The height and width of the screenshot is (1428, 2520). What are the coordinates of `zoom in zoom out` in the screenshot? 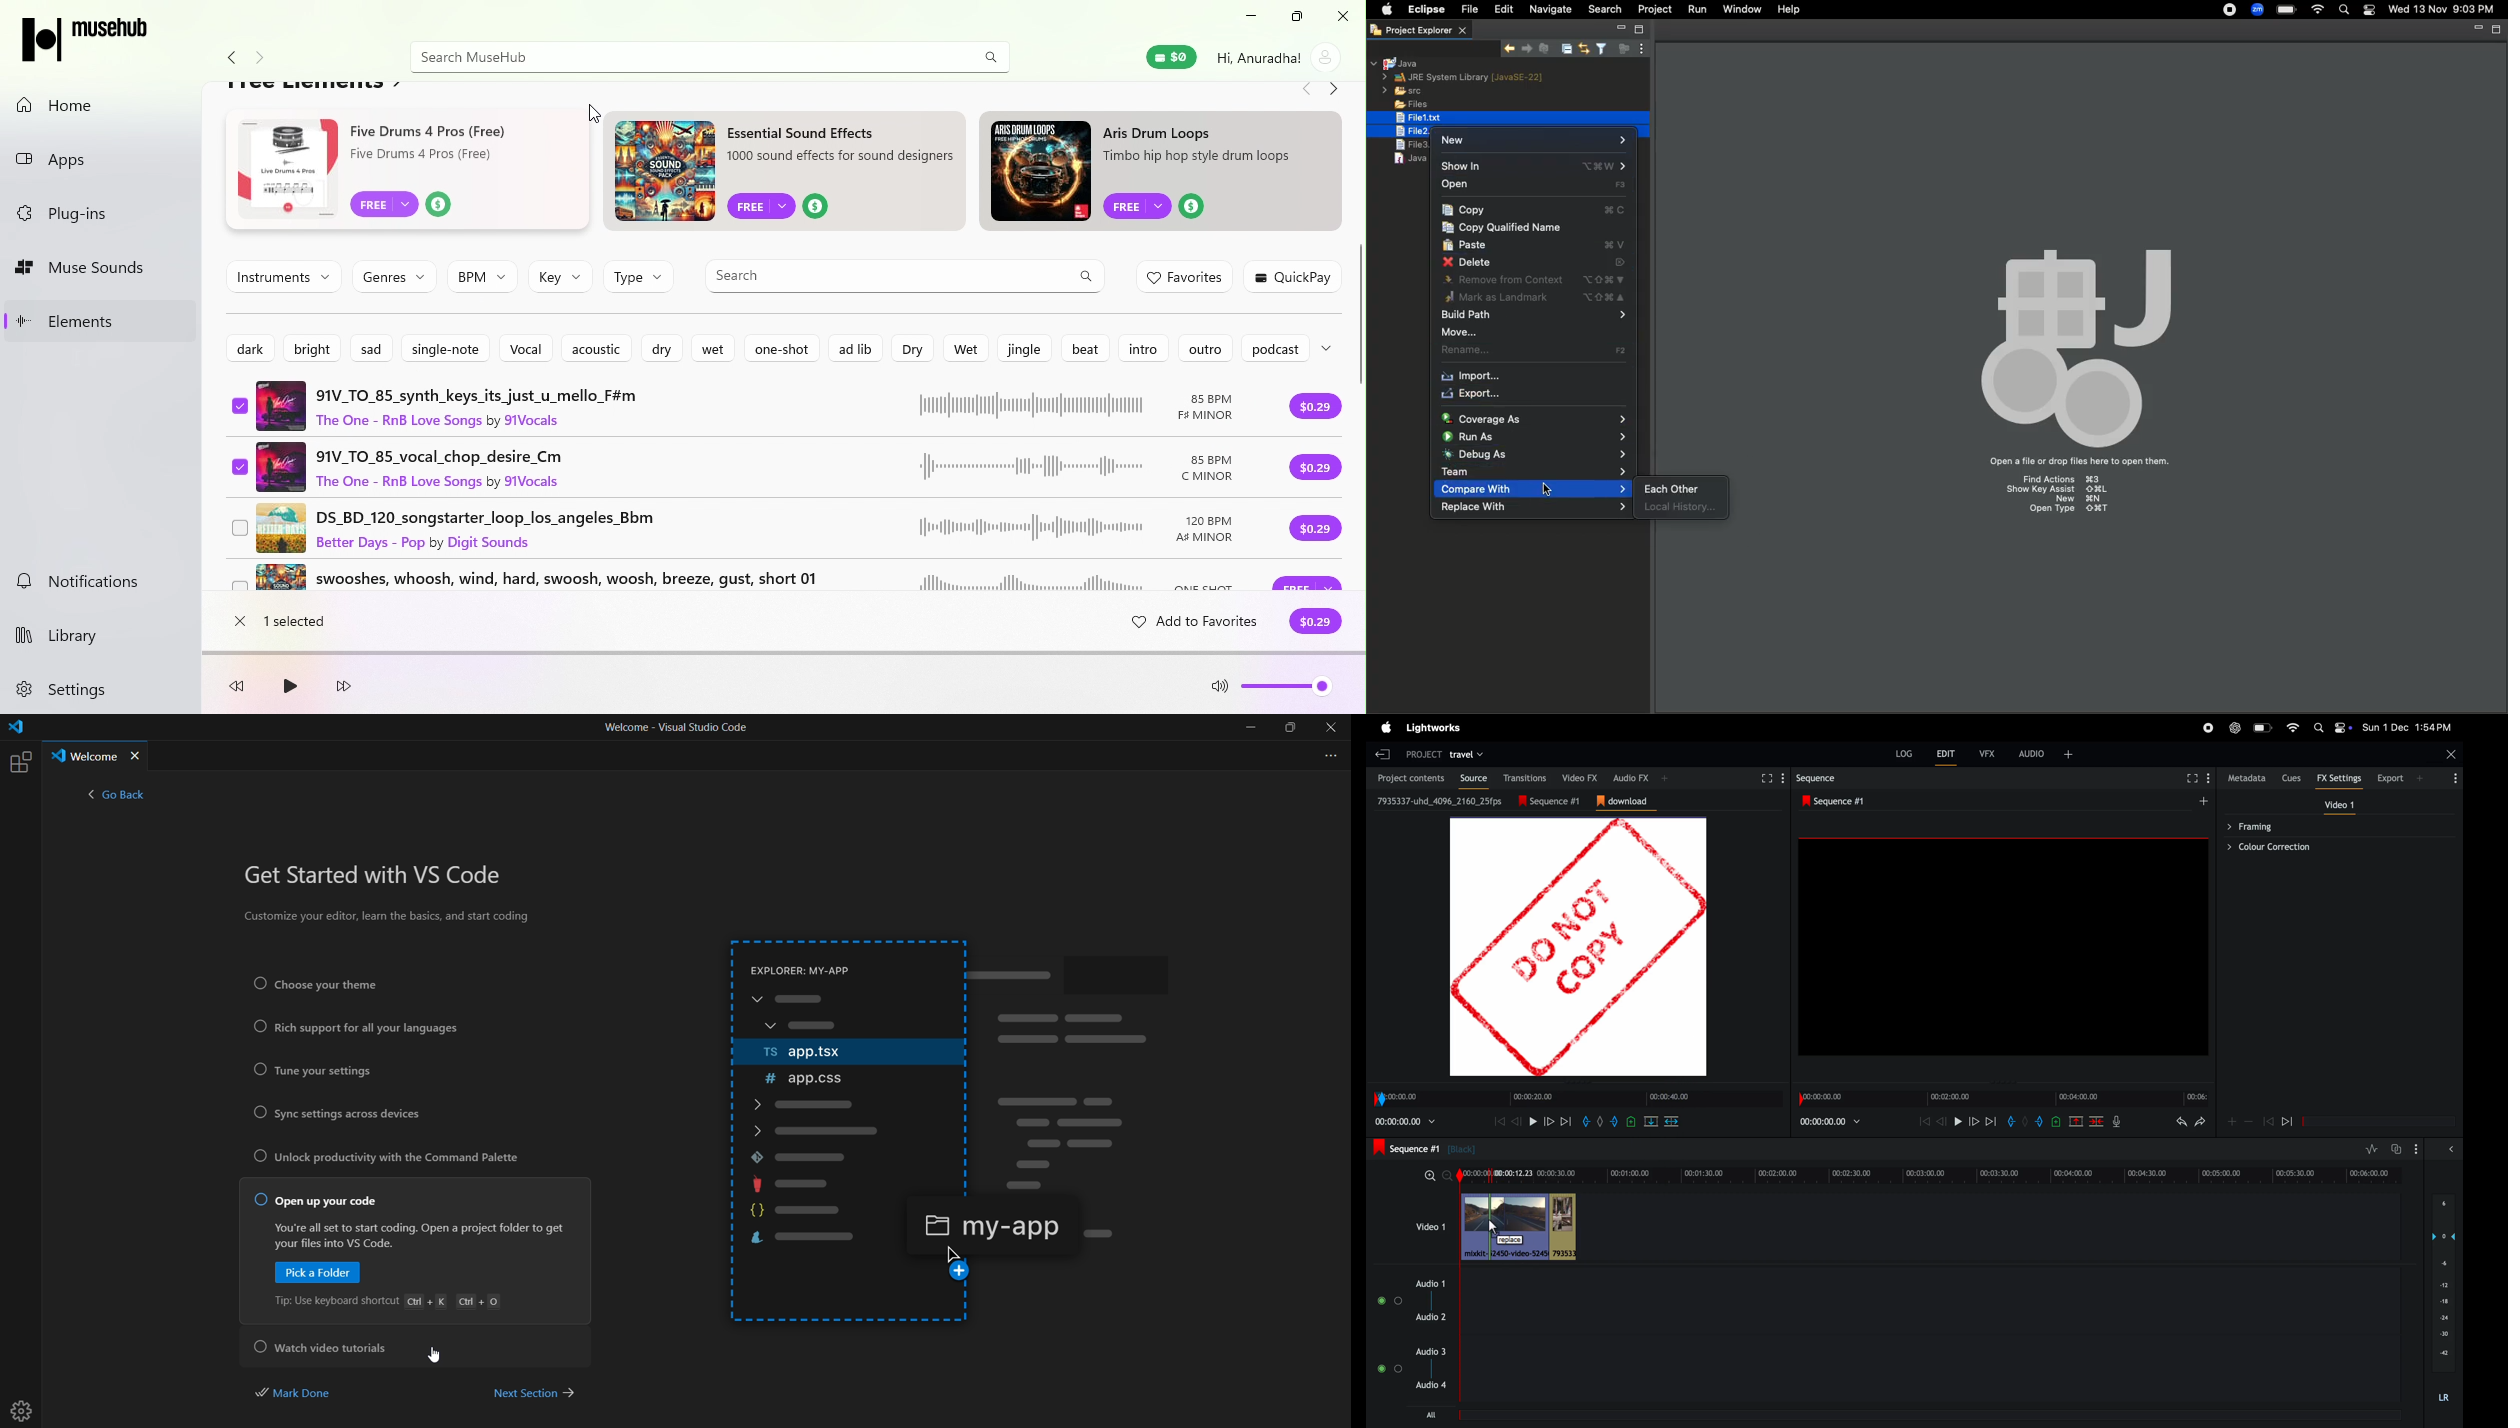 It's located at (2249, 1121).